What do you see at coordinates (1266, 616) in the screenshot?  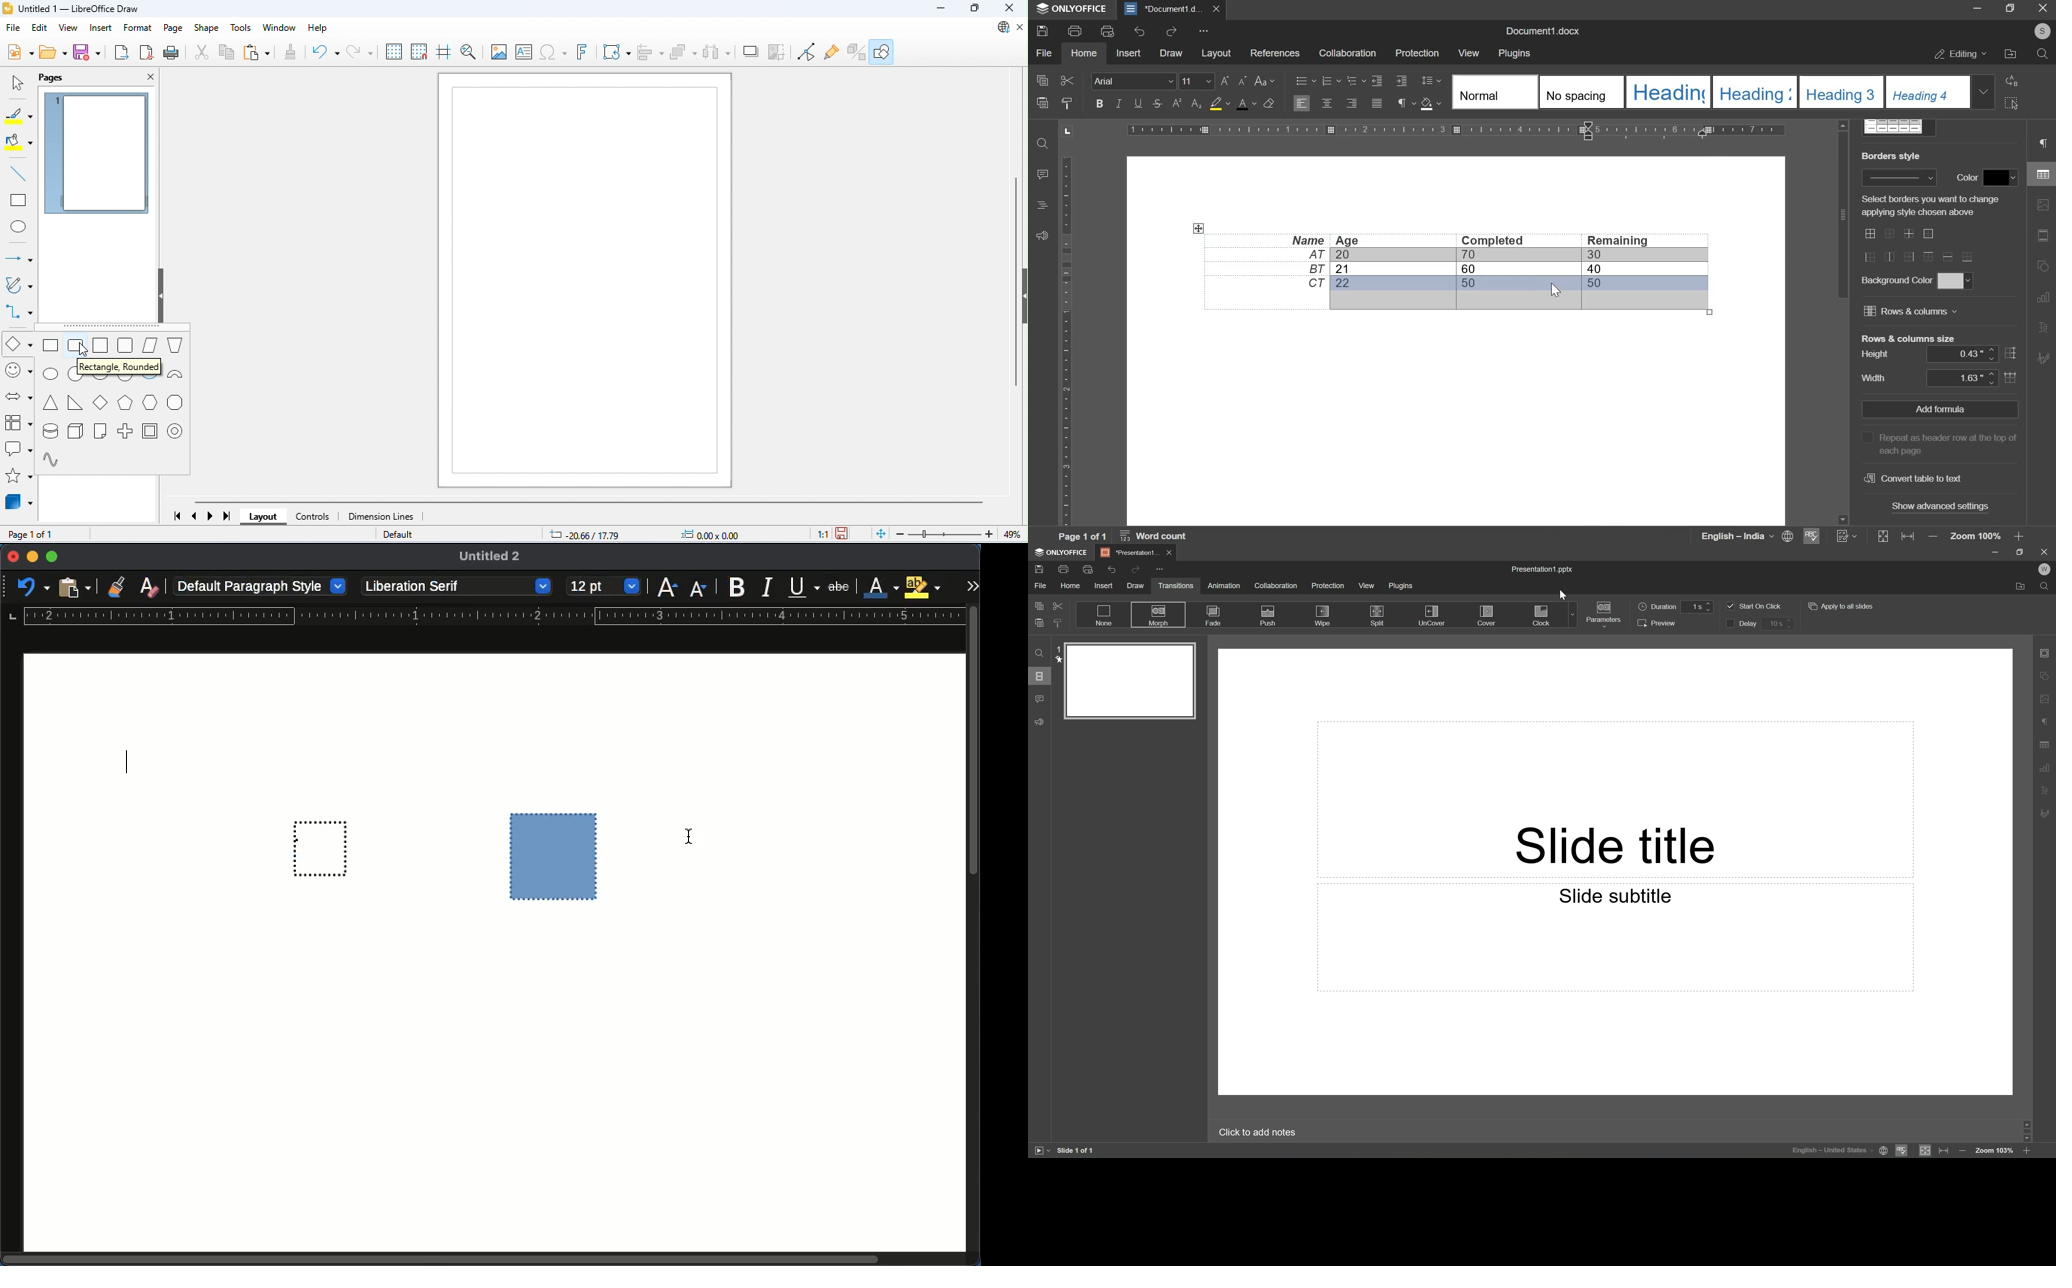 I see `Push` at bounding box center [1266, 616].